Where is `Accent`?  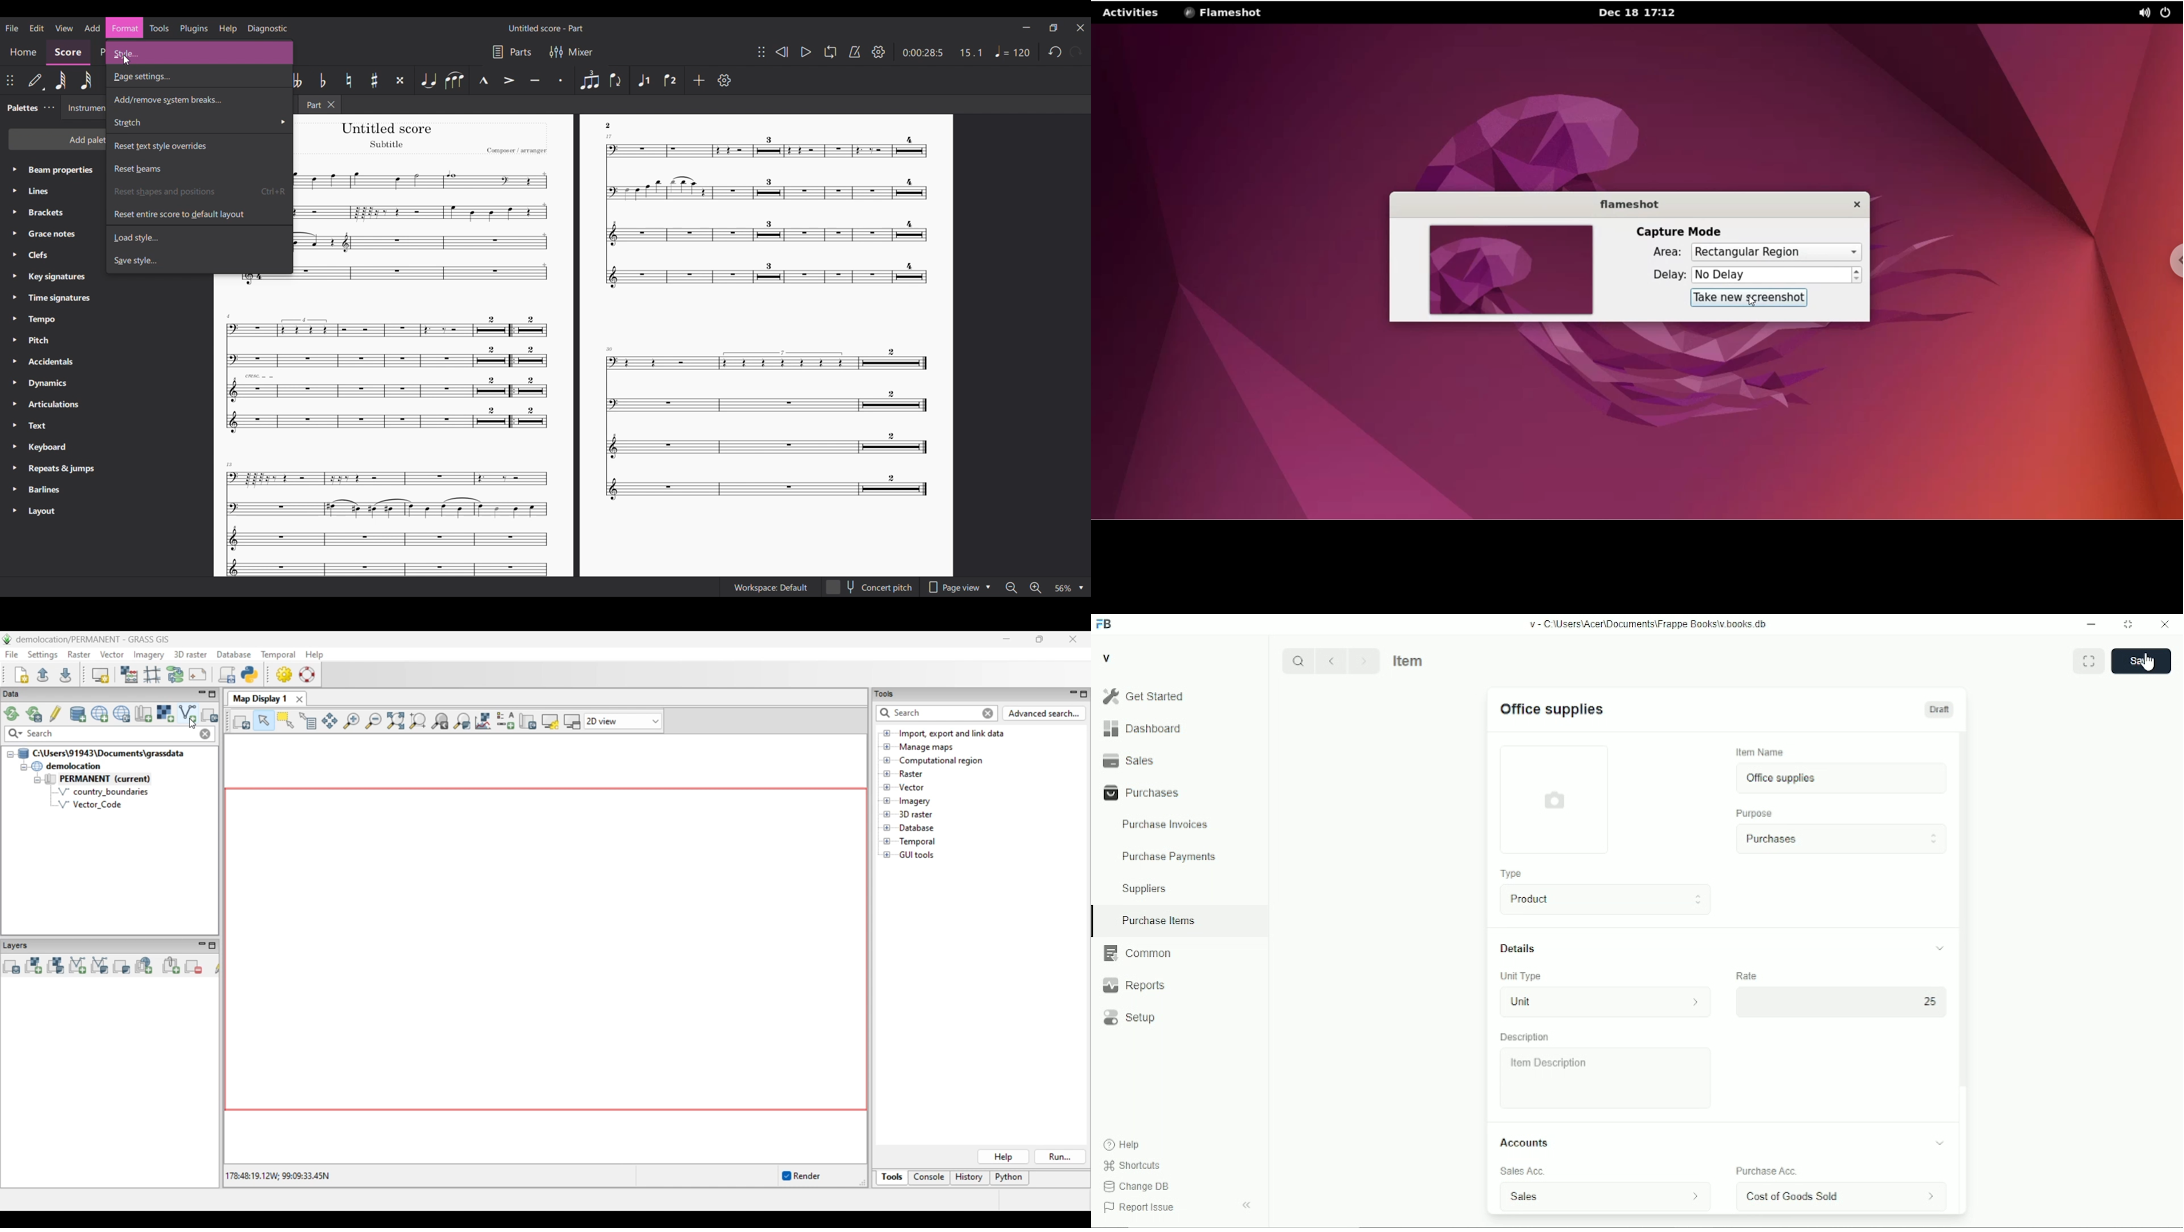 Accent is located at coordinates (508, 80).